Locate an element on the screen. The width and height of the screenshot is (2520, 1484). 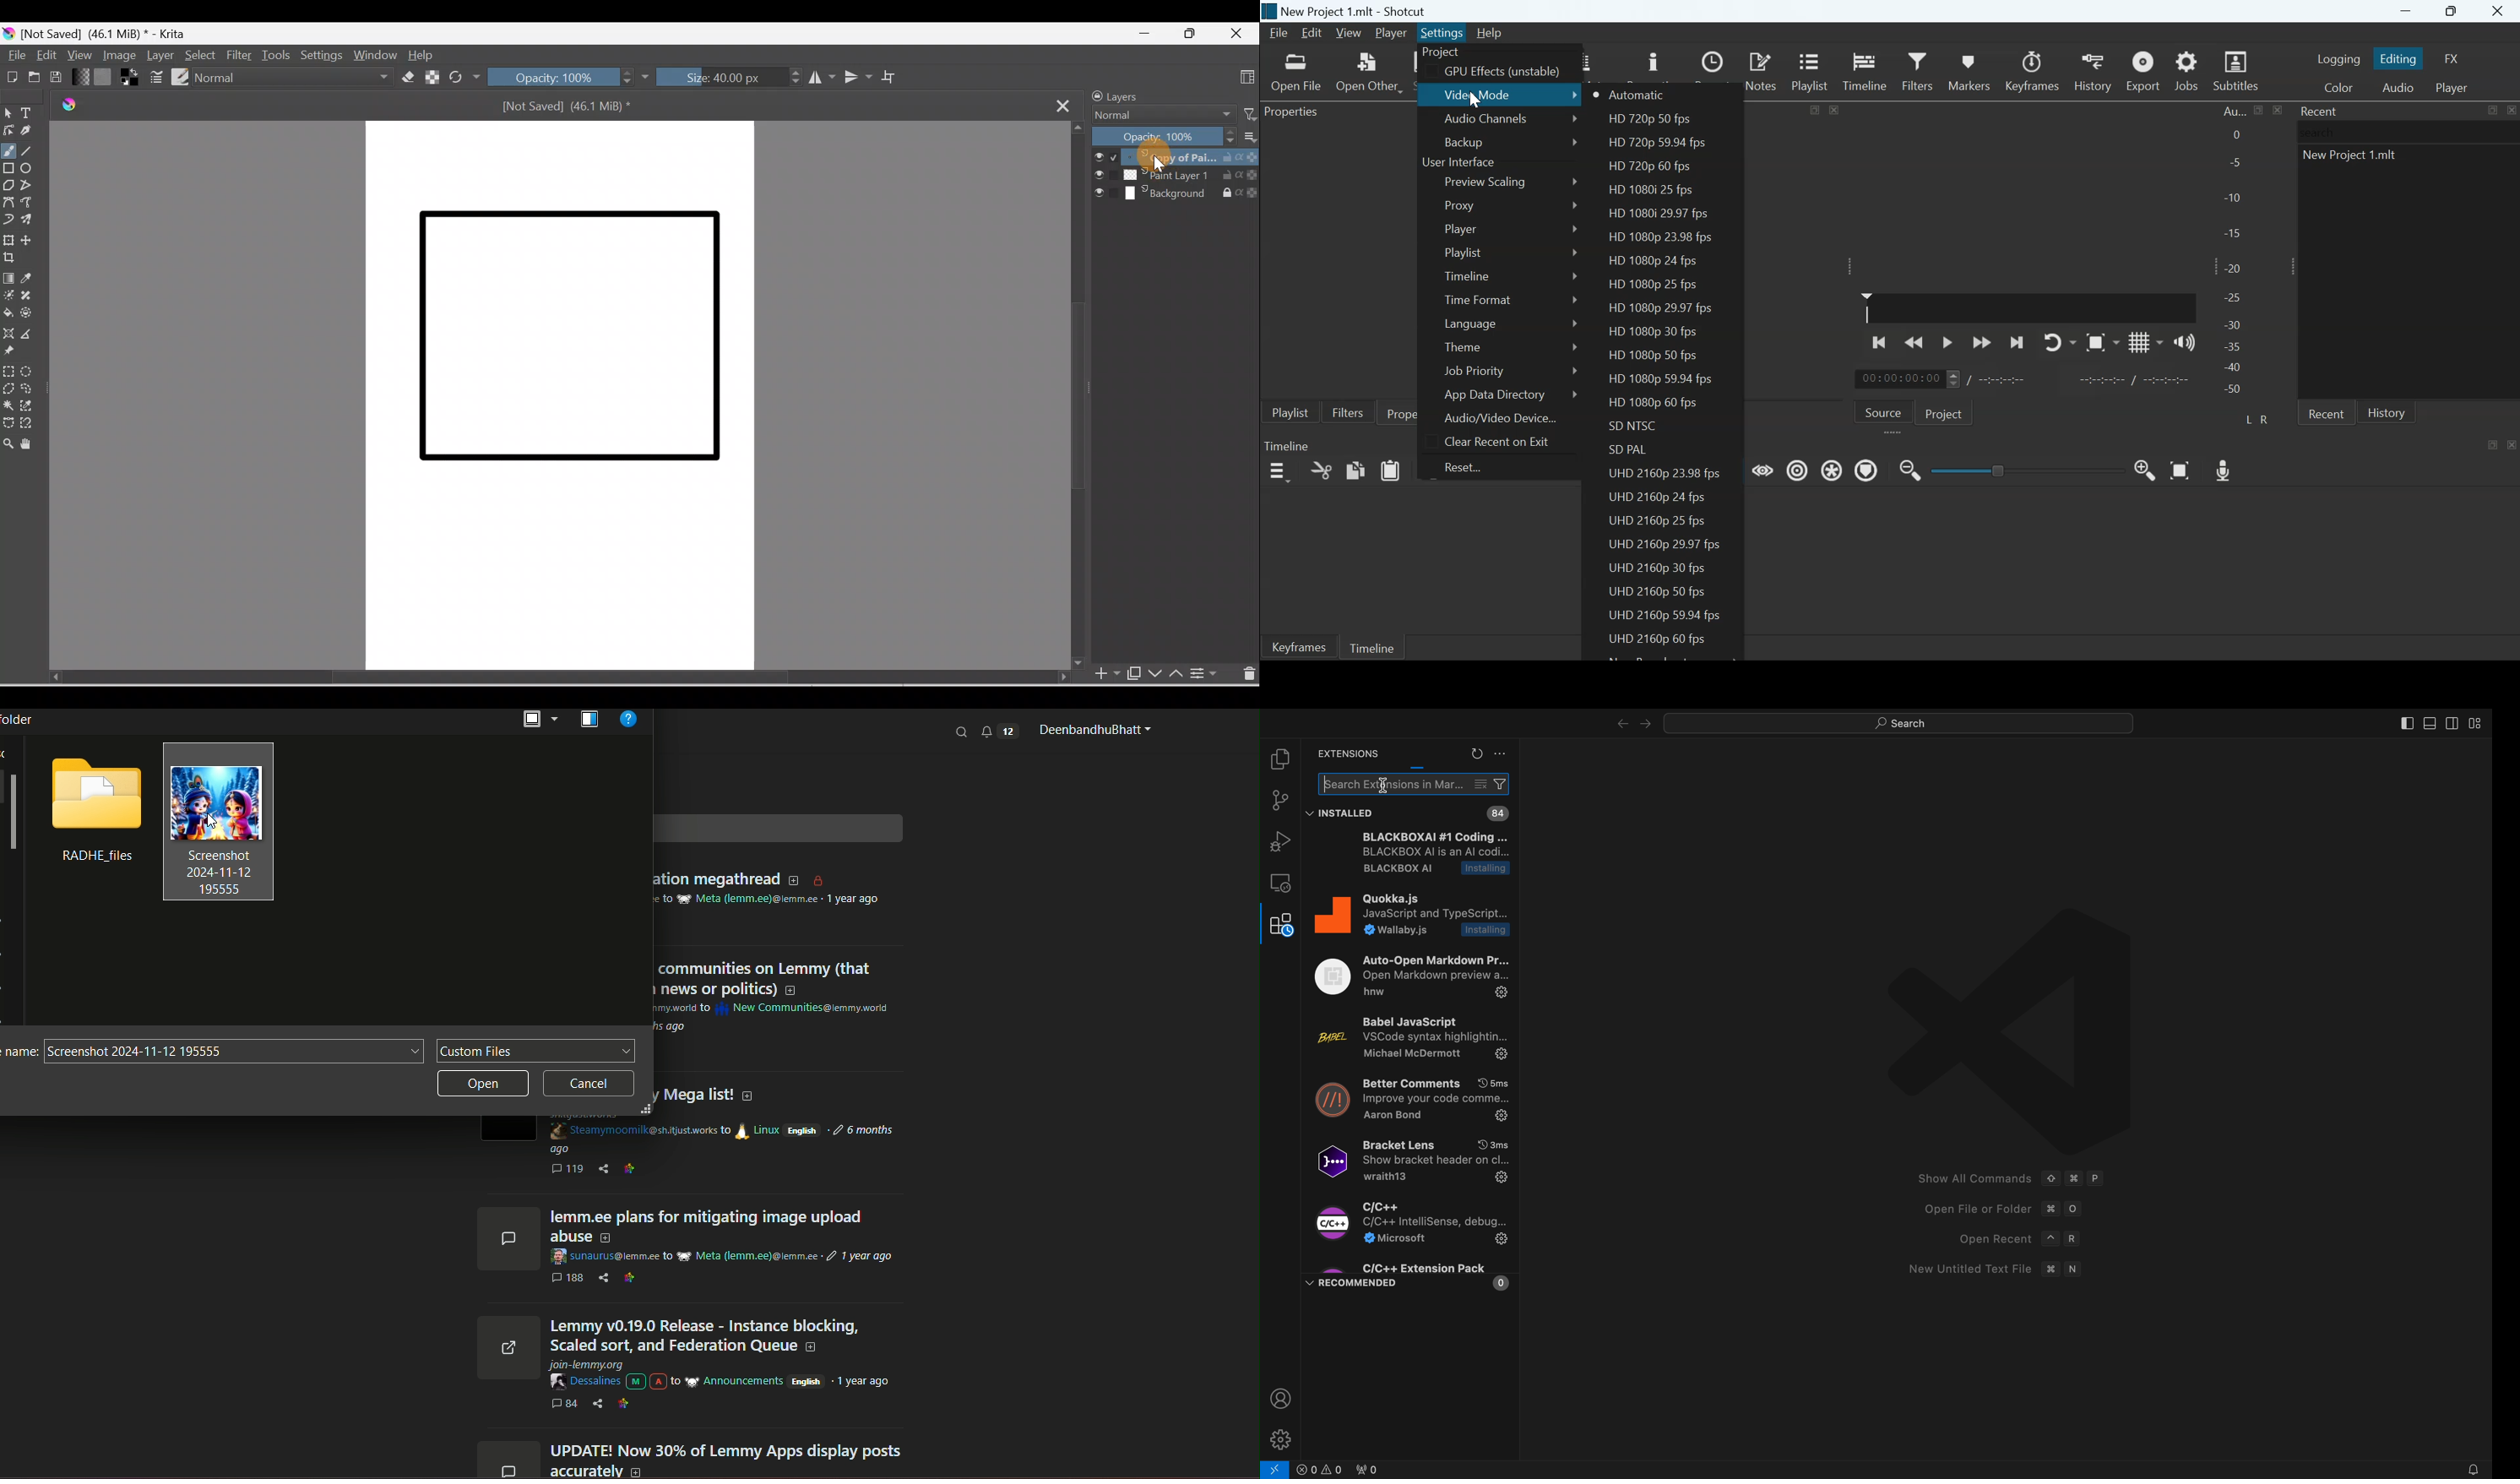
Bracket Lens YO 3ms0] Show bracket header on cl...wraith13  is located at coordinates (1406, 1167).